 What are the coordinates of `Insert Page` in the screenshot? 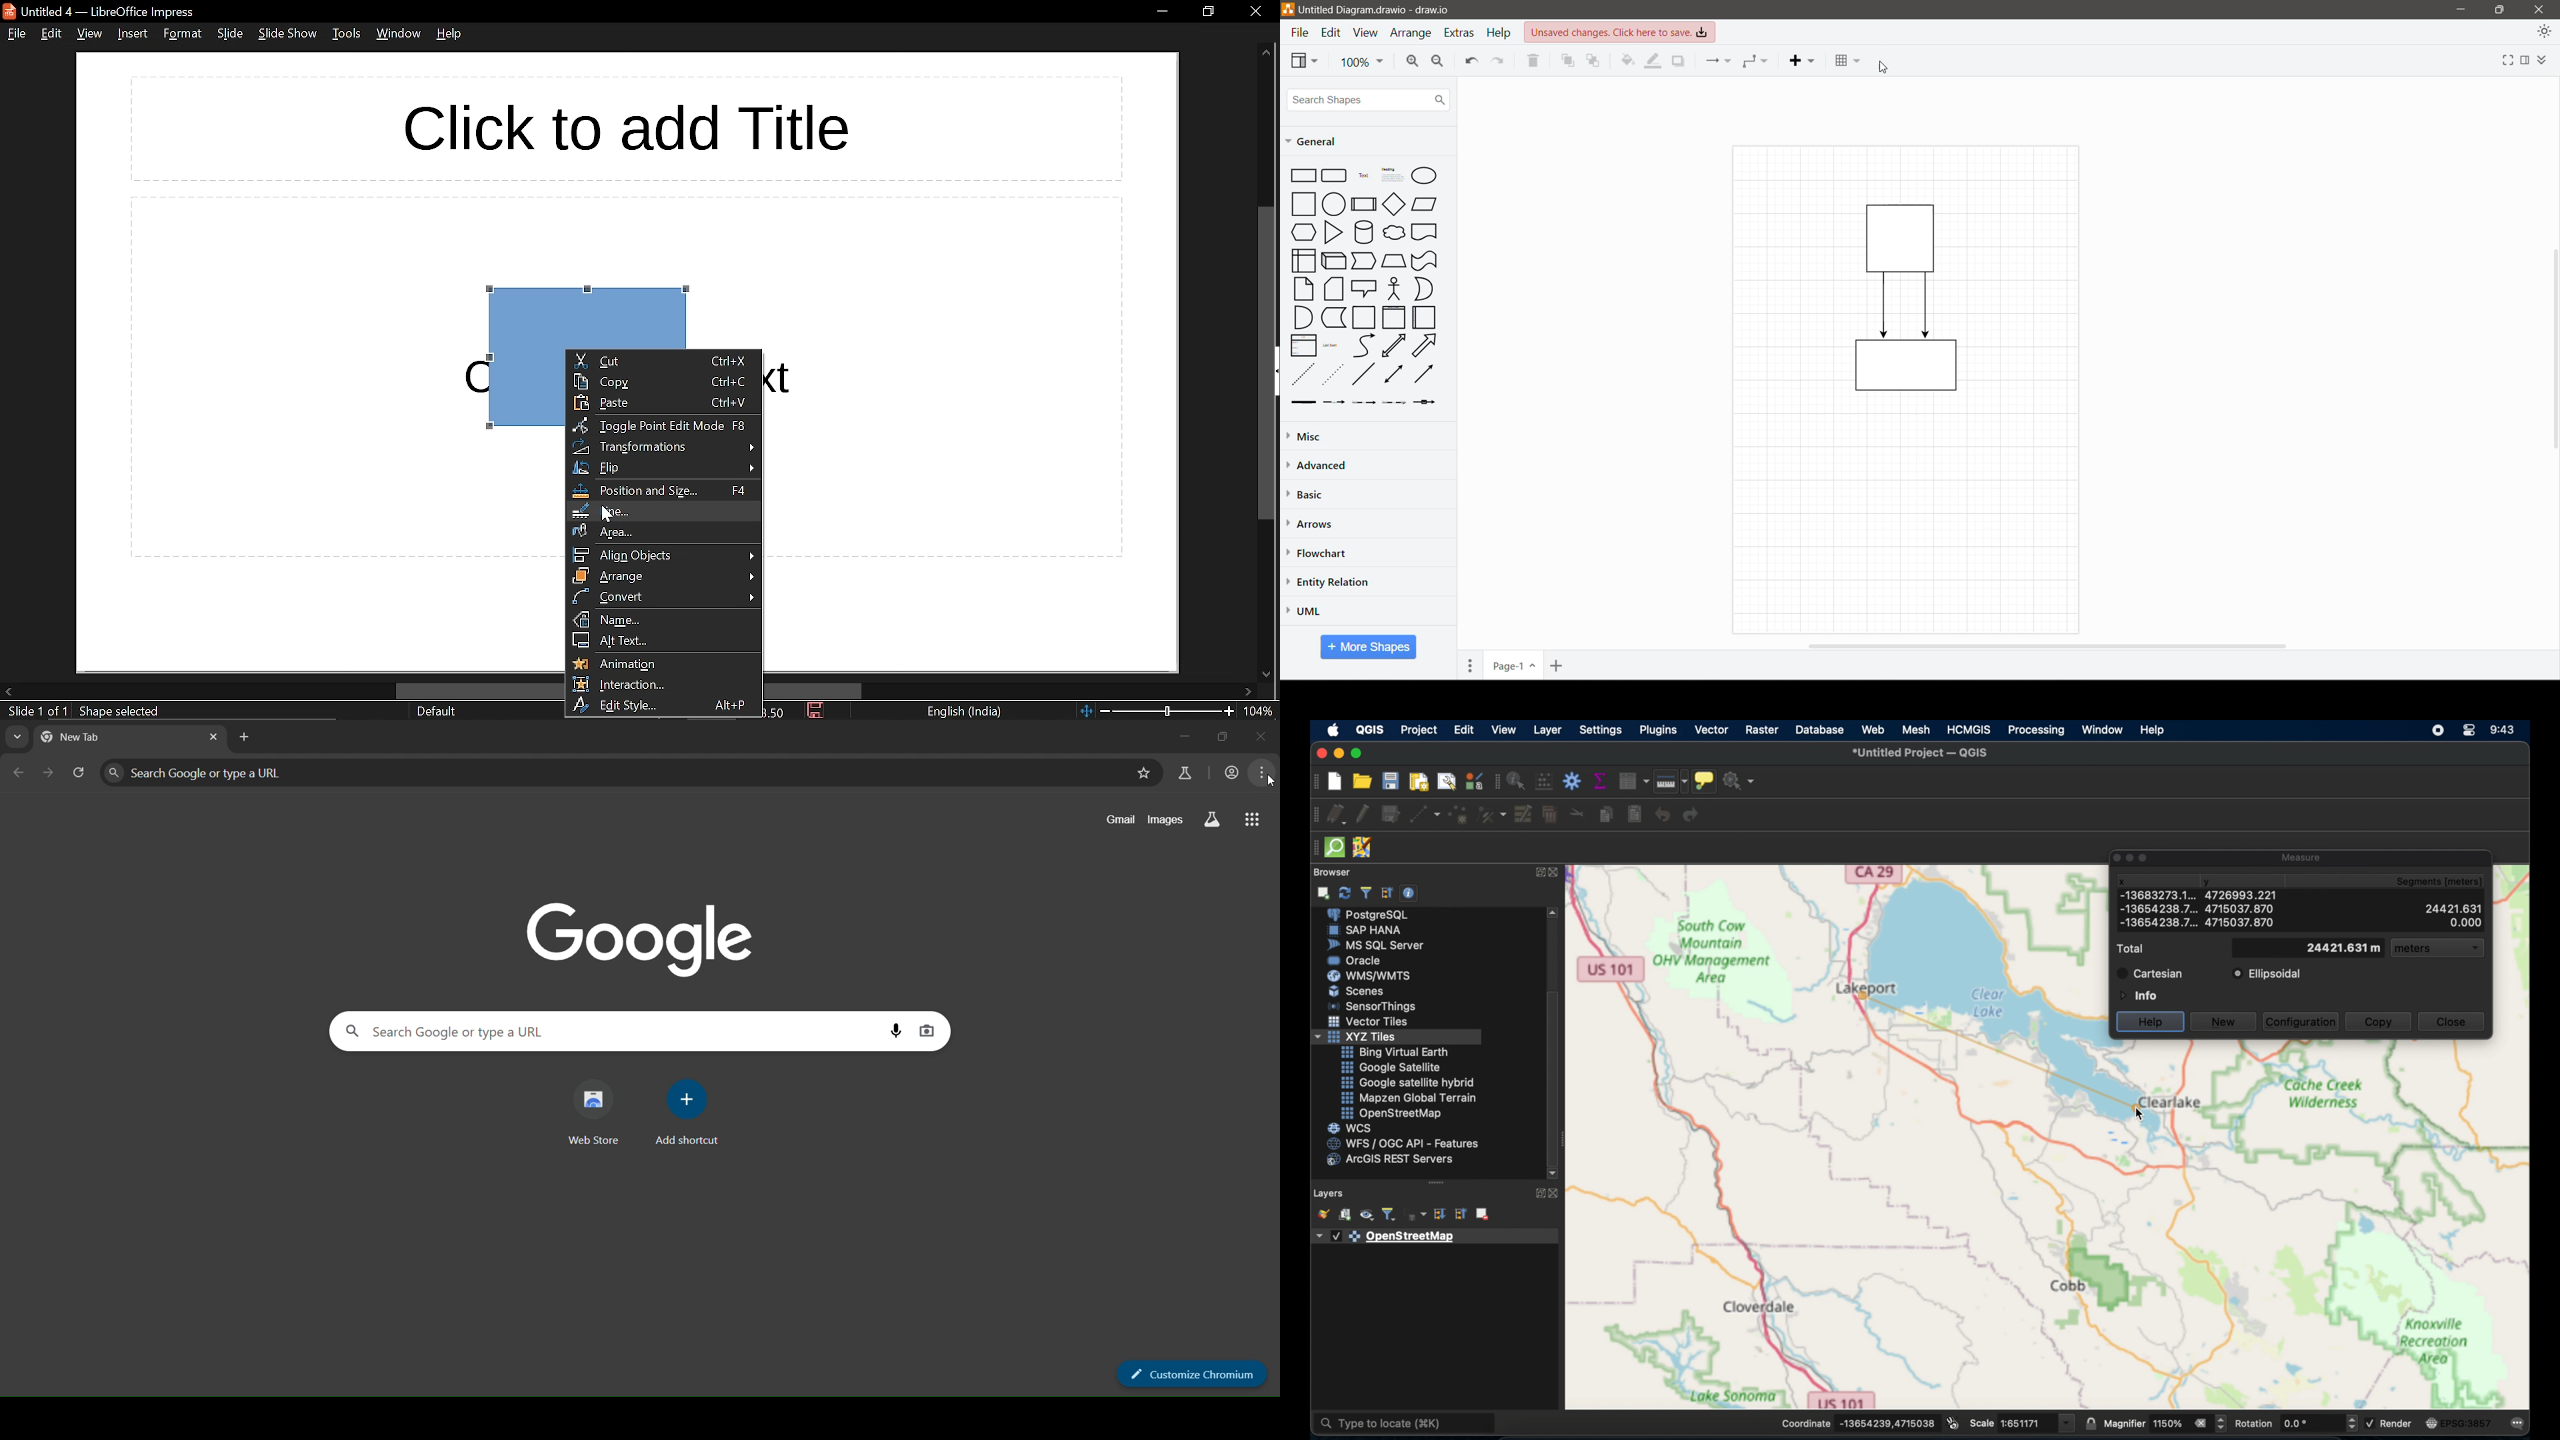 It's located at (1558, 666).